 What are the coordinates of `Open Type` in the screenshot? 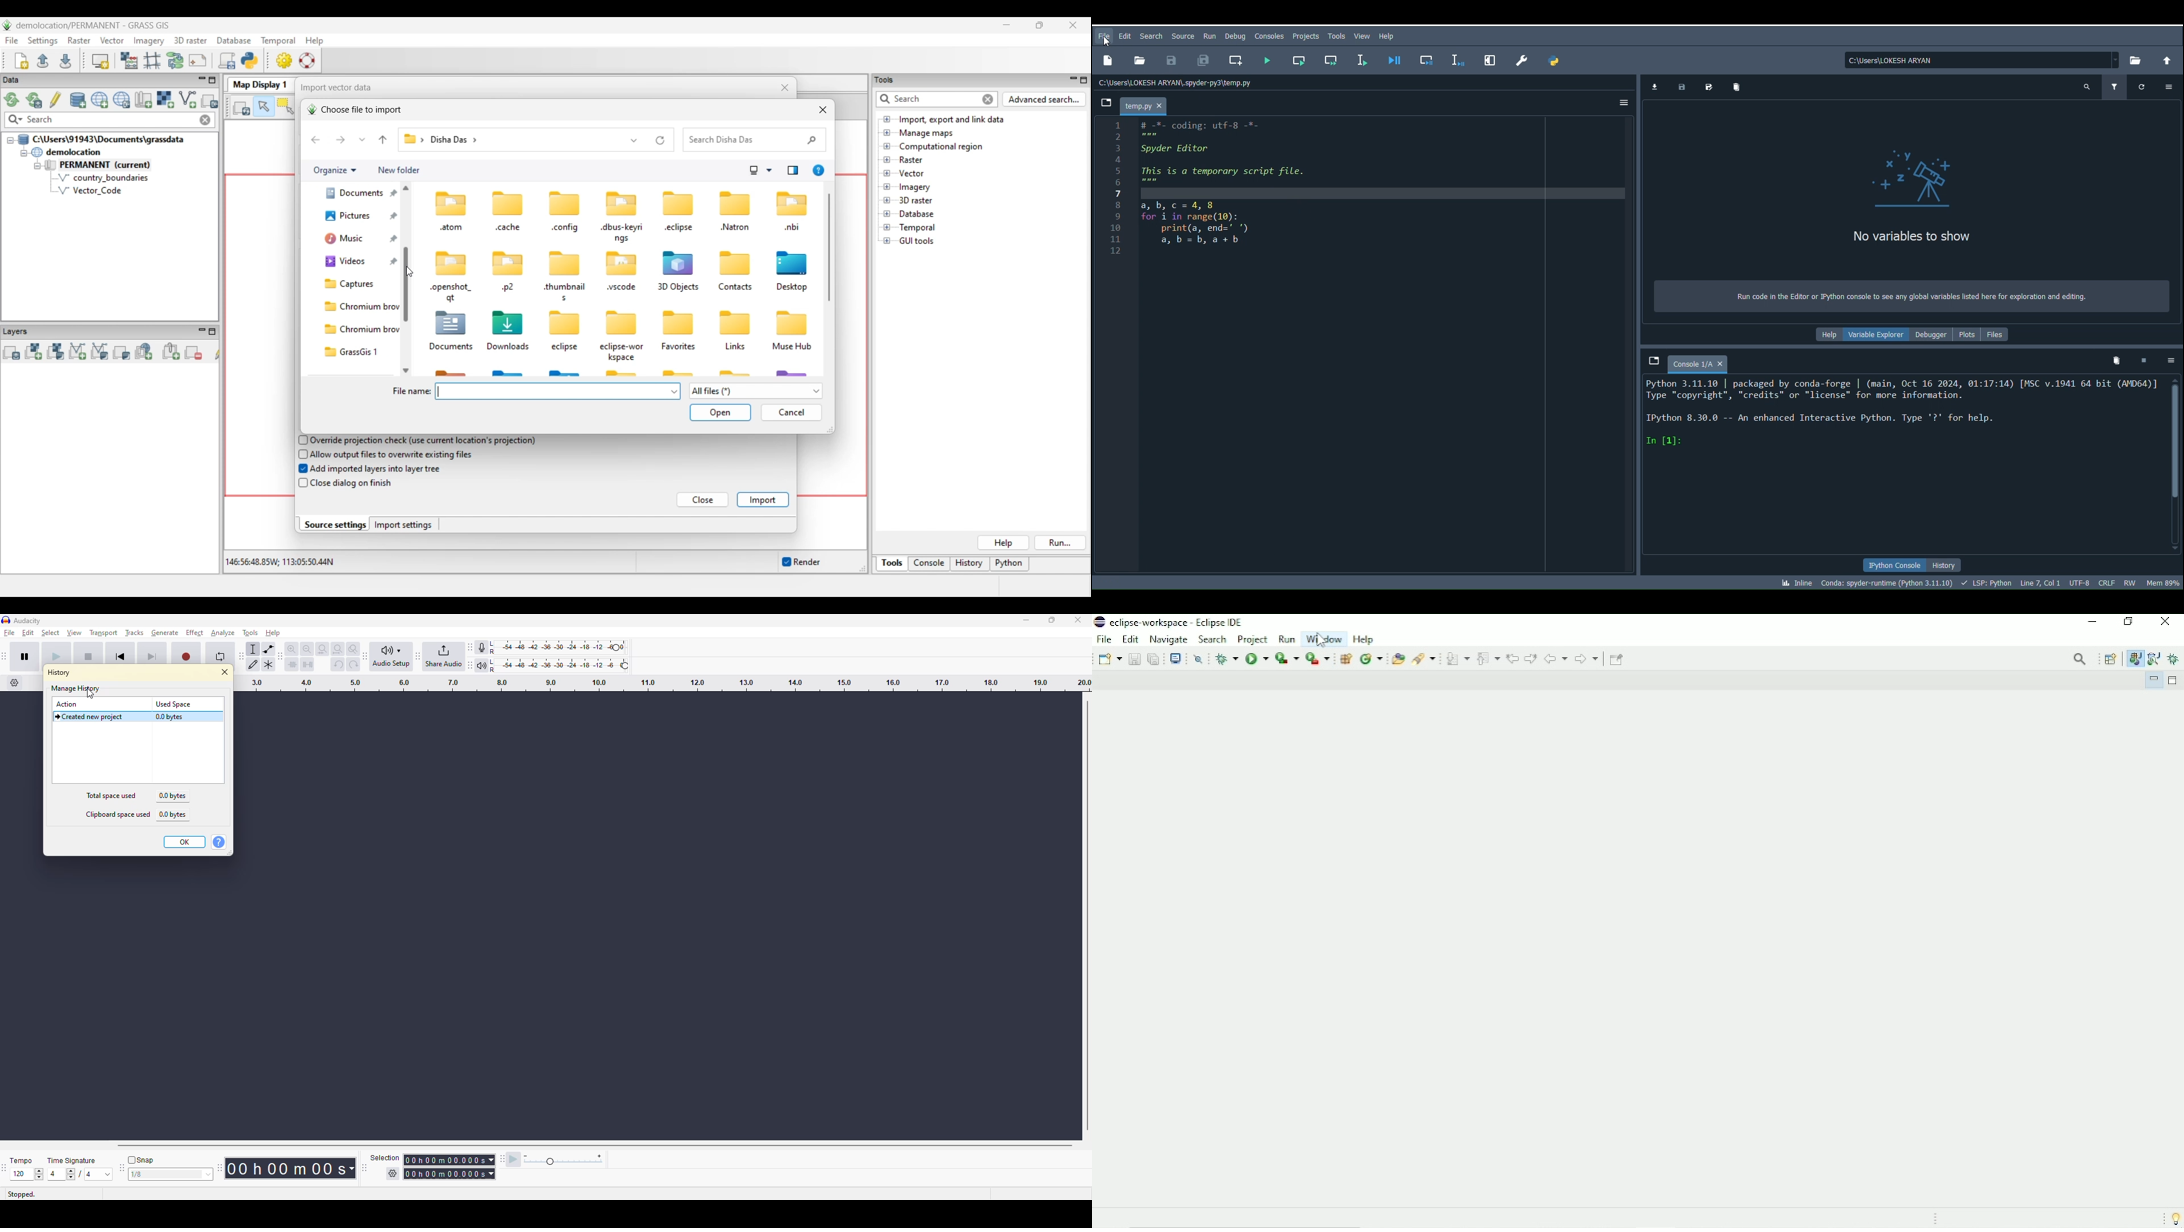 It's located at (1397, 658).